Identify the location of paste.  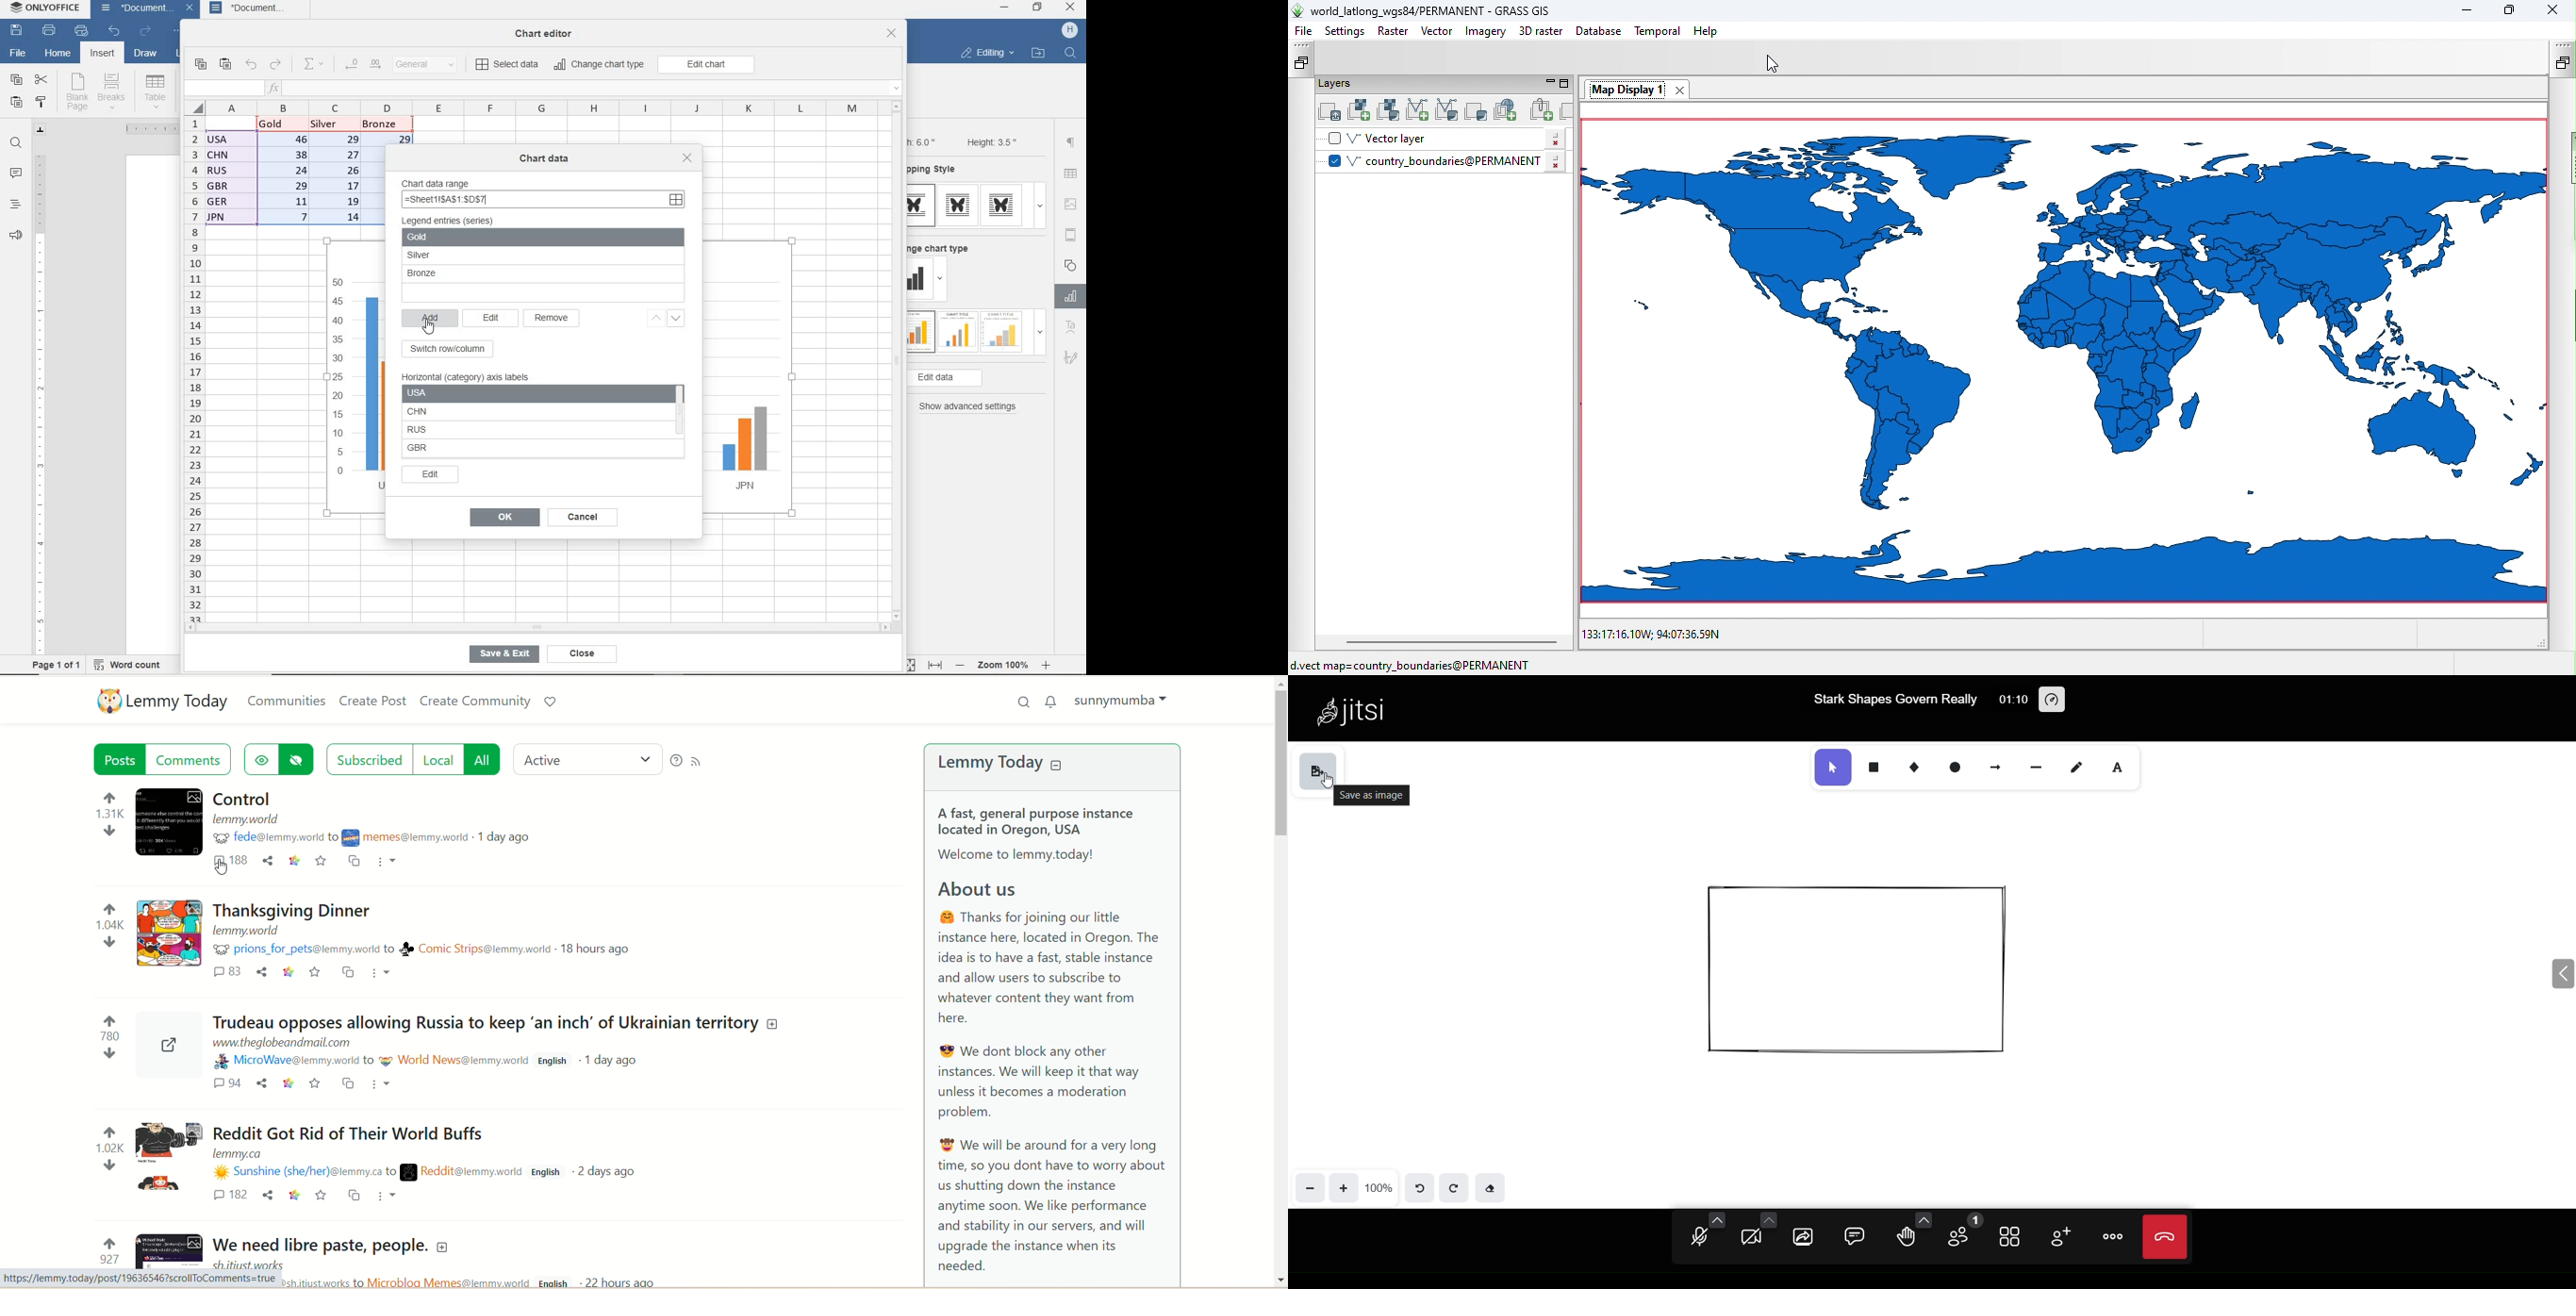
(226, 65).